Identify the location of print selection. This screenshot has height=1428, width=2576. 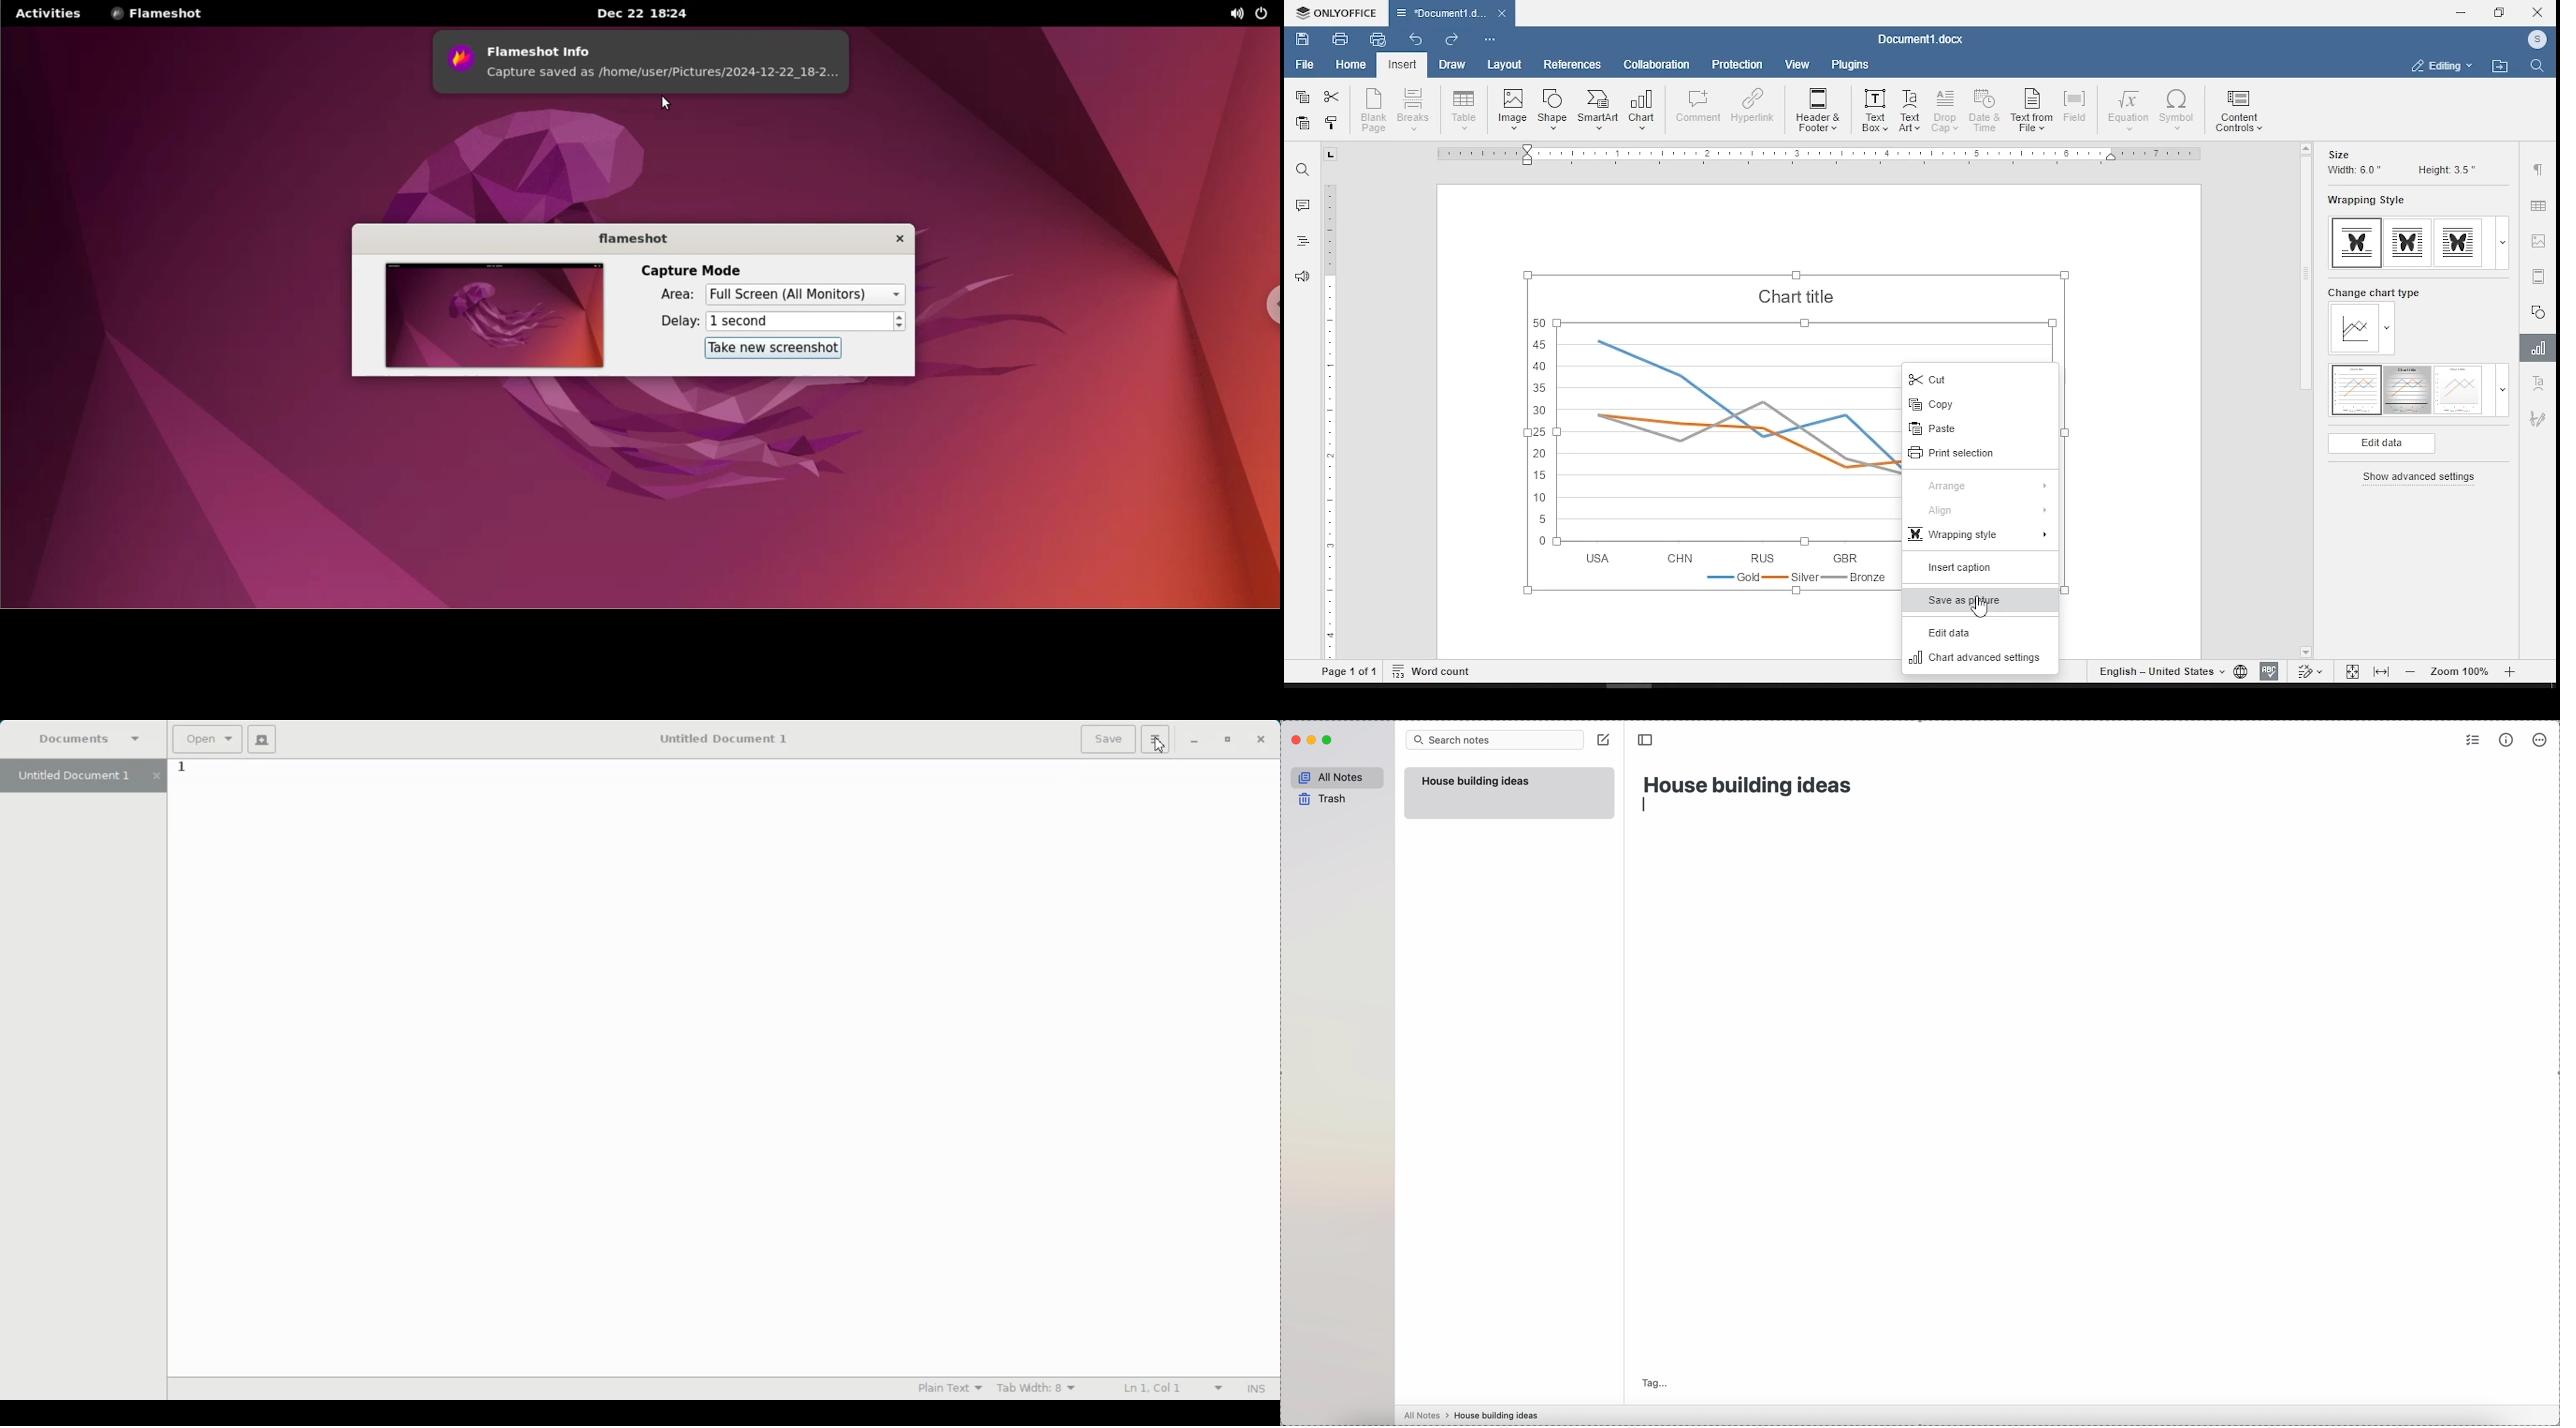
(1976, 454).